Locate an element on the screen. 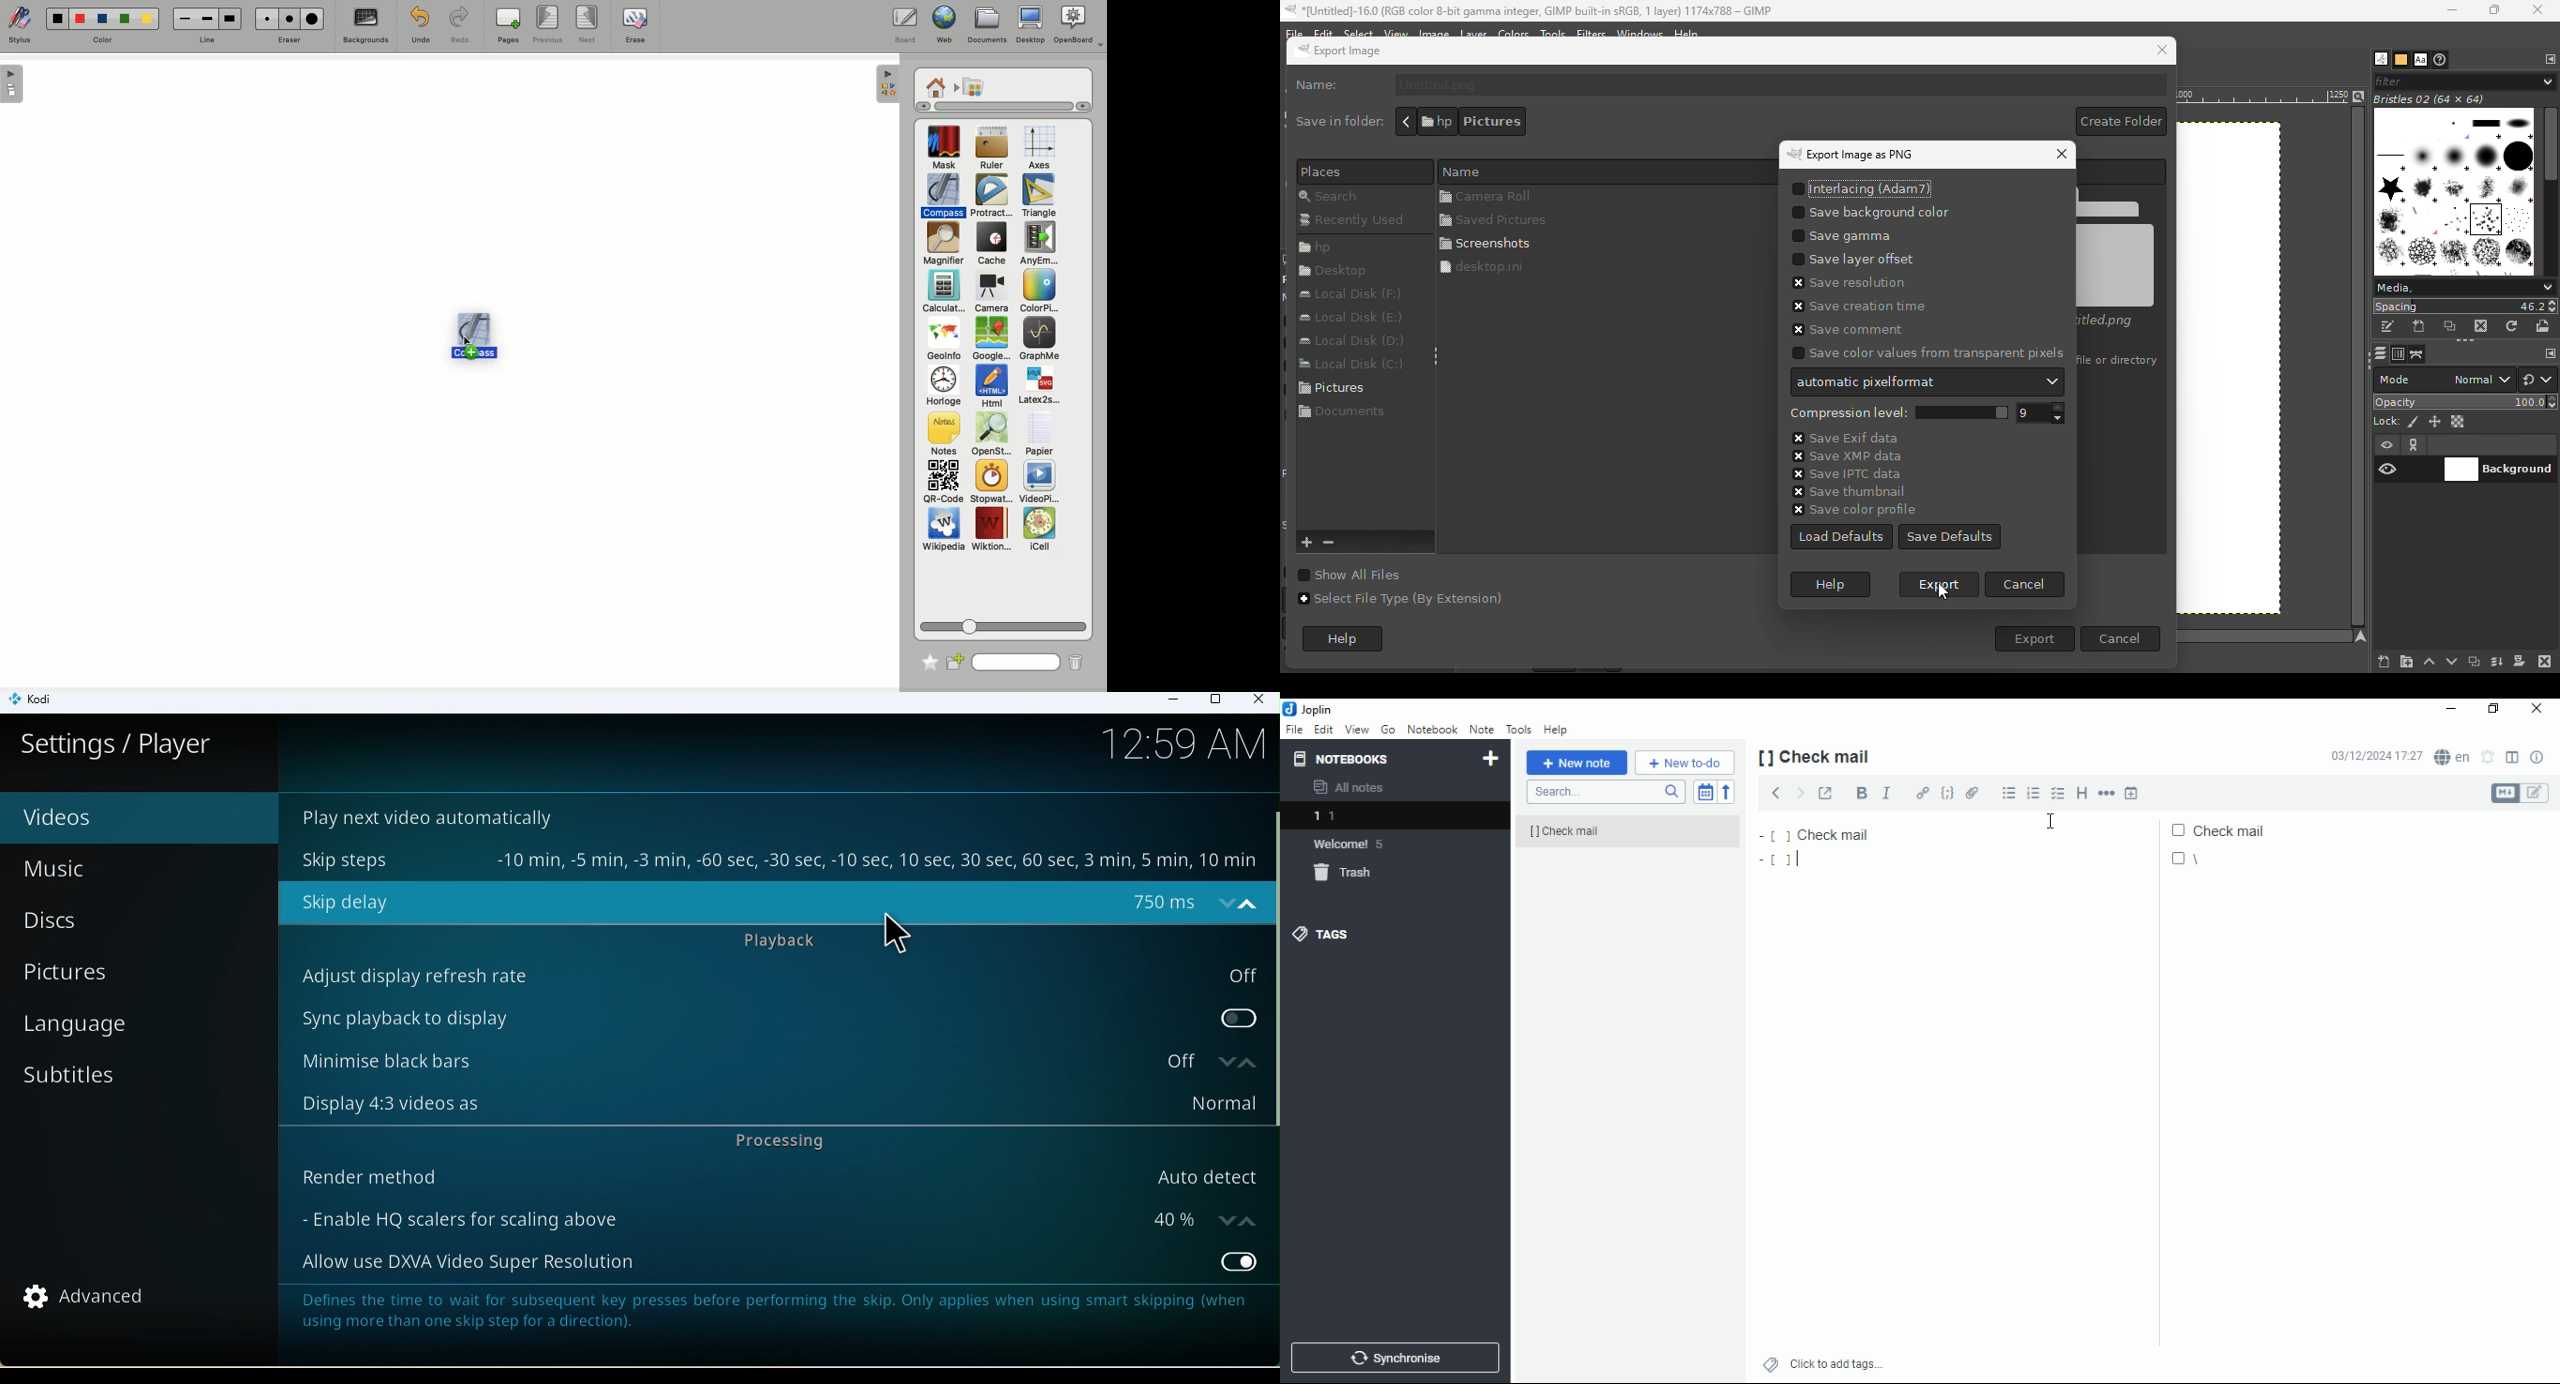  close window is located at coordinates (2537, 710).